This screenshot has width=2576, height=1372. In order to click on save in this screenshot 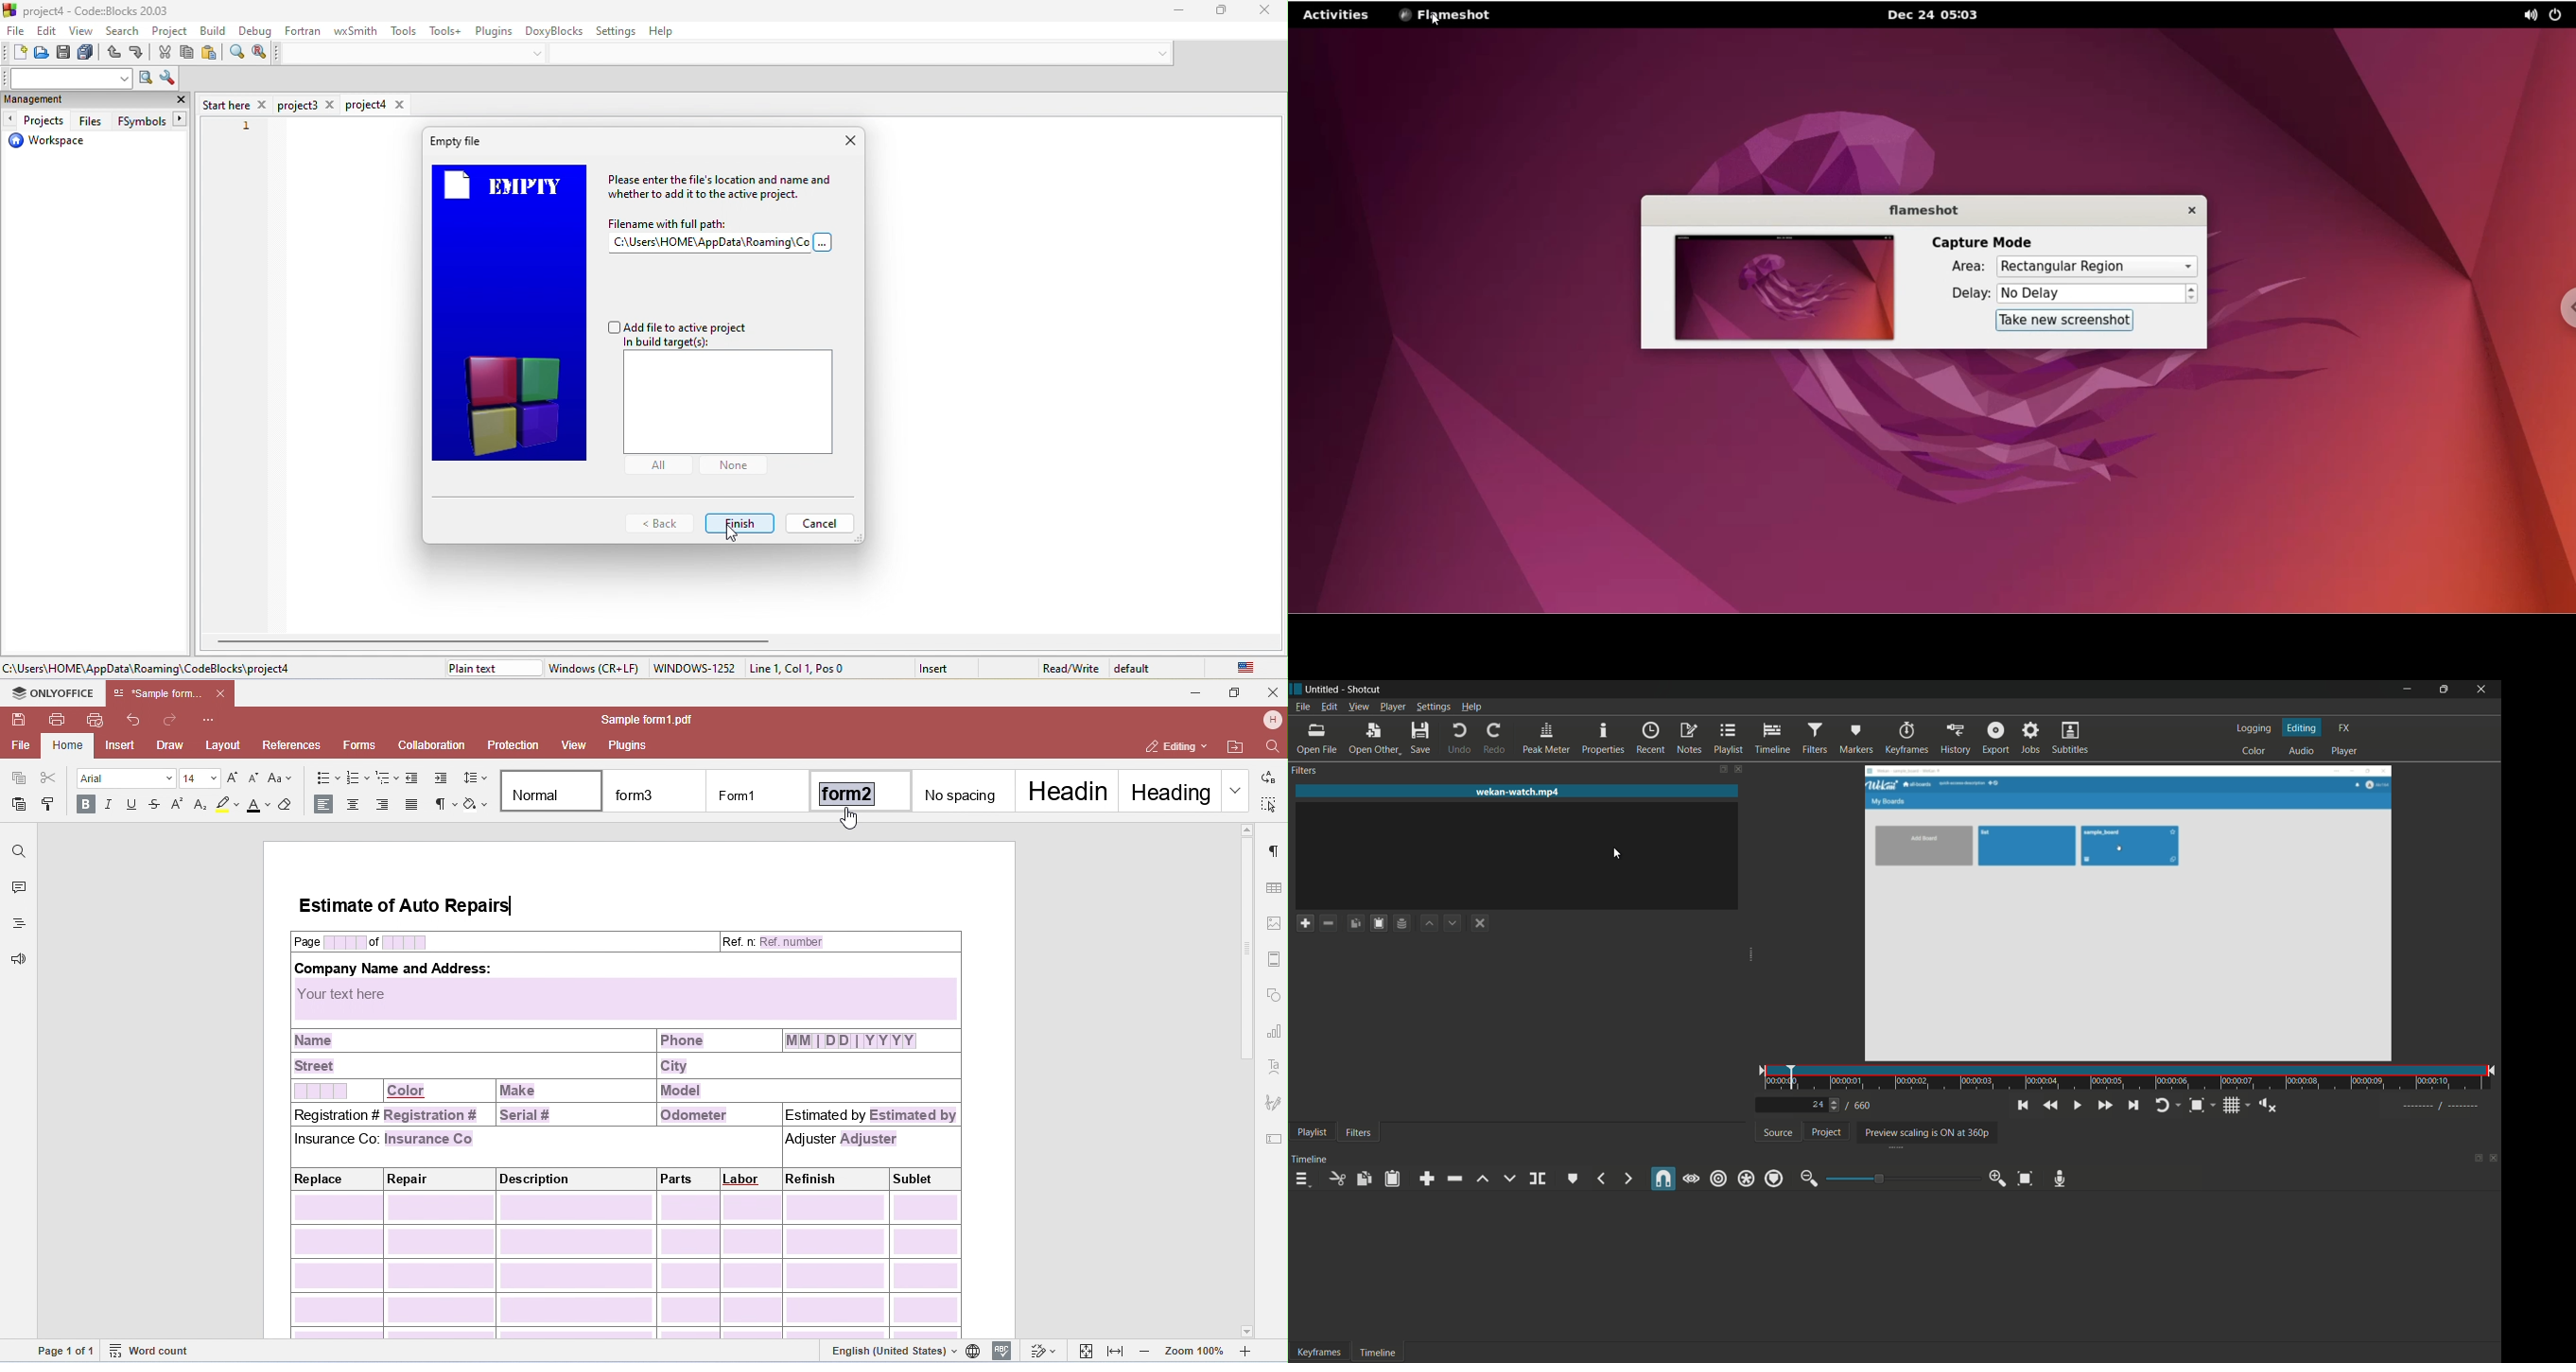, I will do `click(1422, 738)`.